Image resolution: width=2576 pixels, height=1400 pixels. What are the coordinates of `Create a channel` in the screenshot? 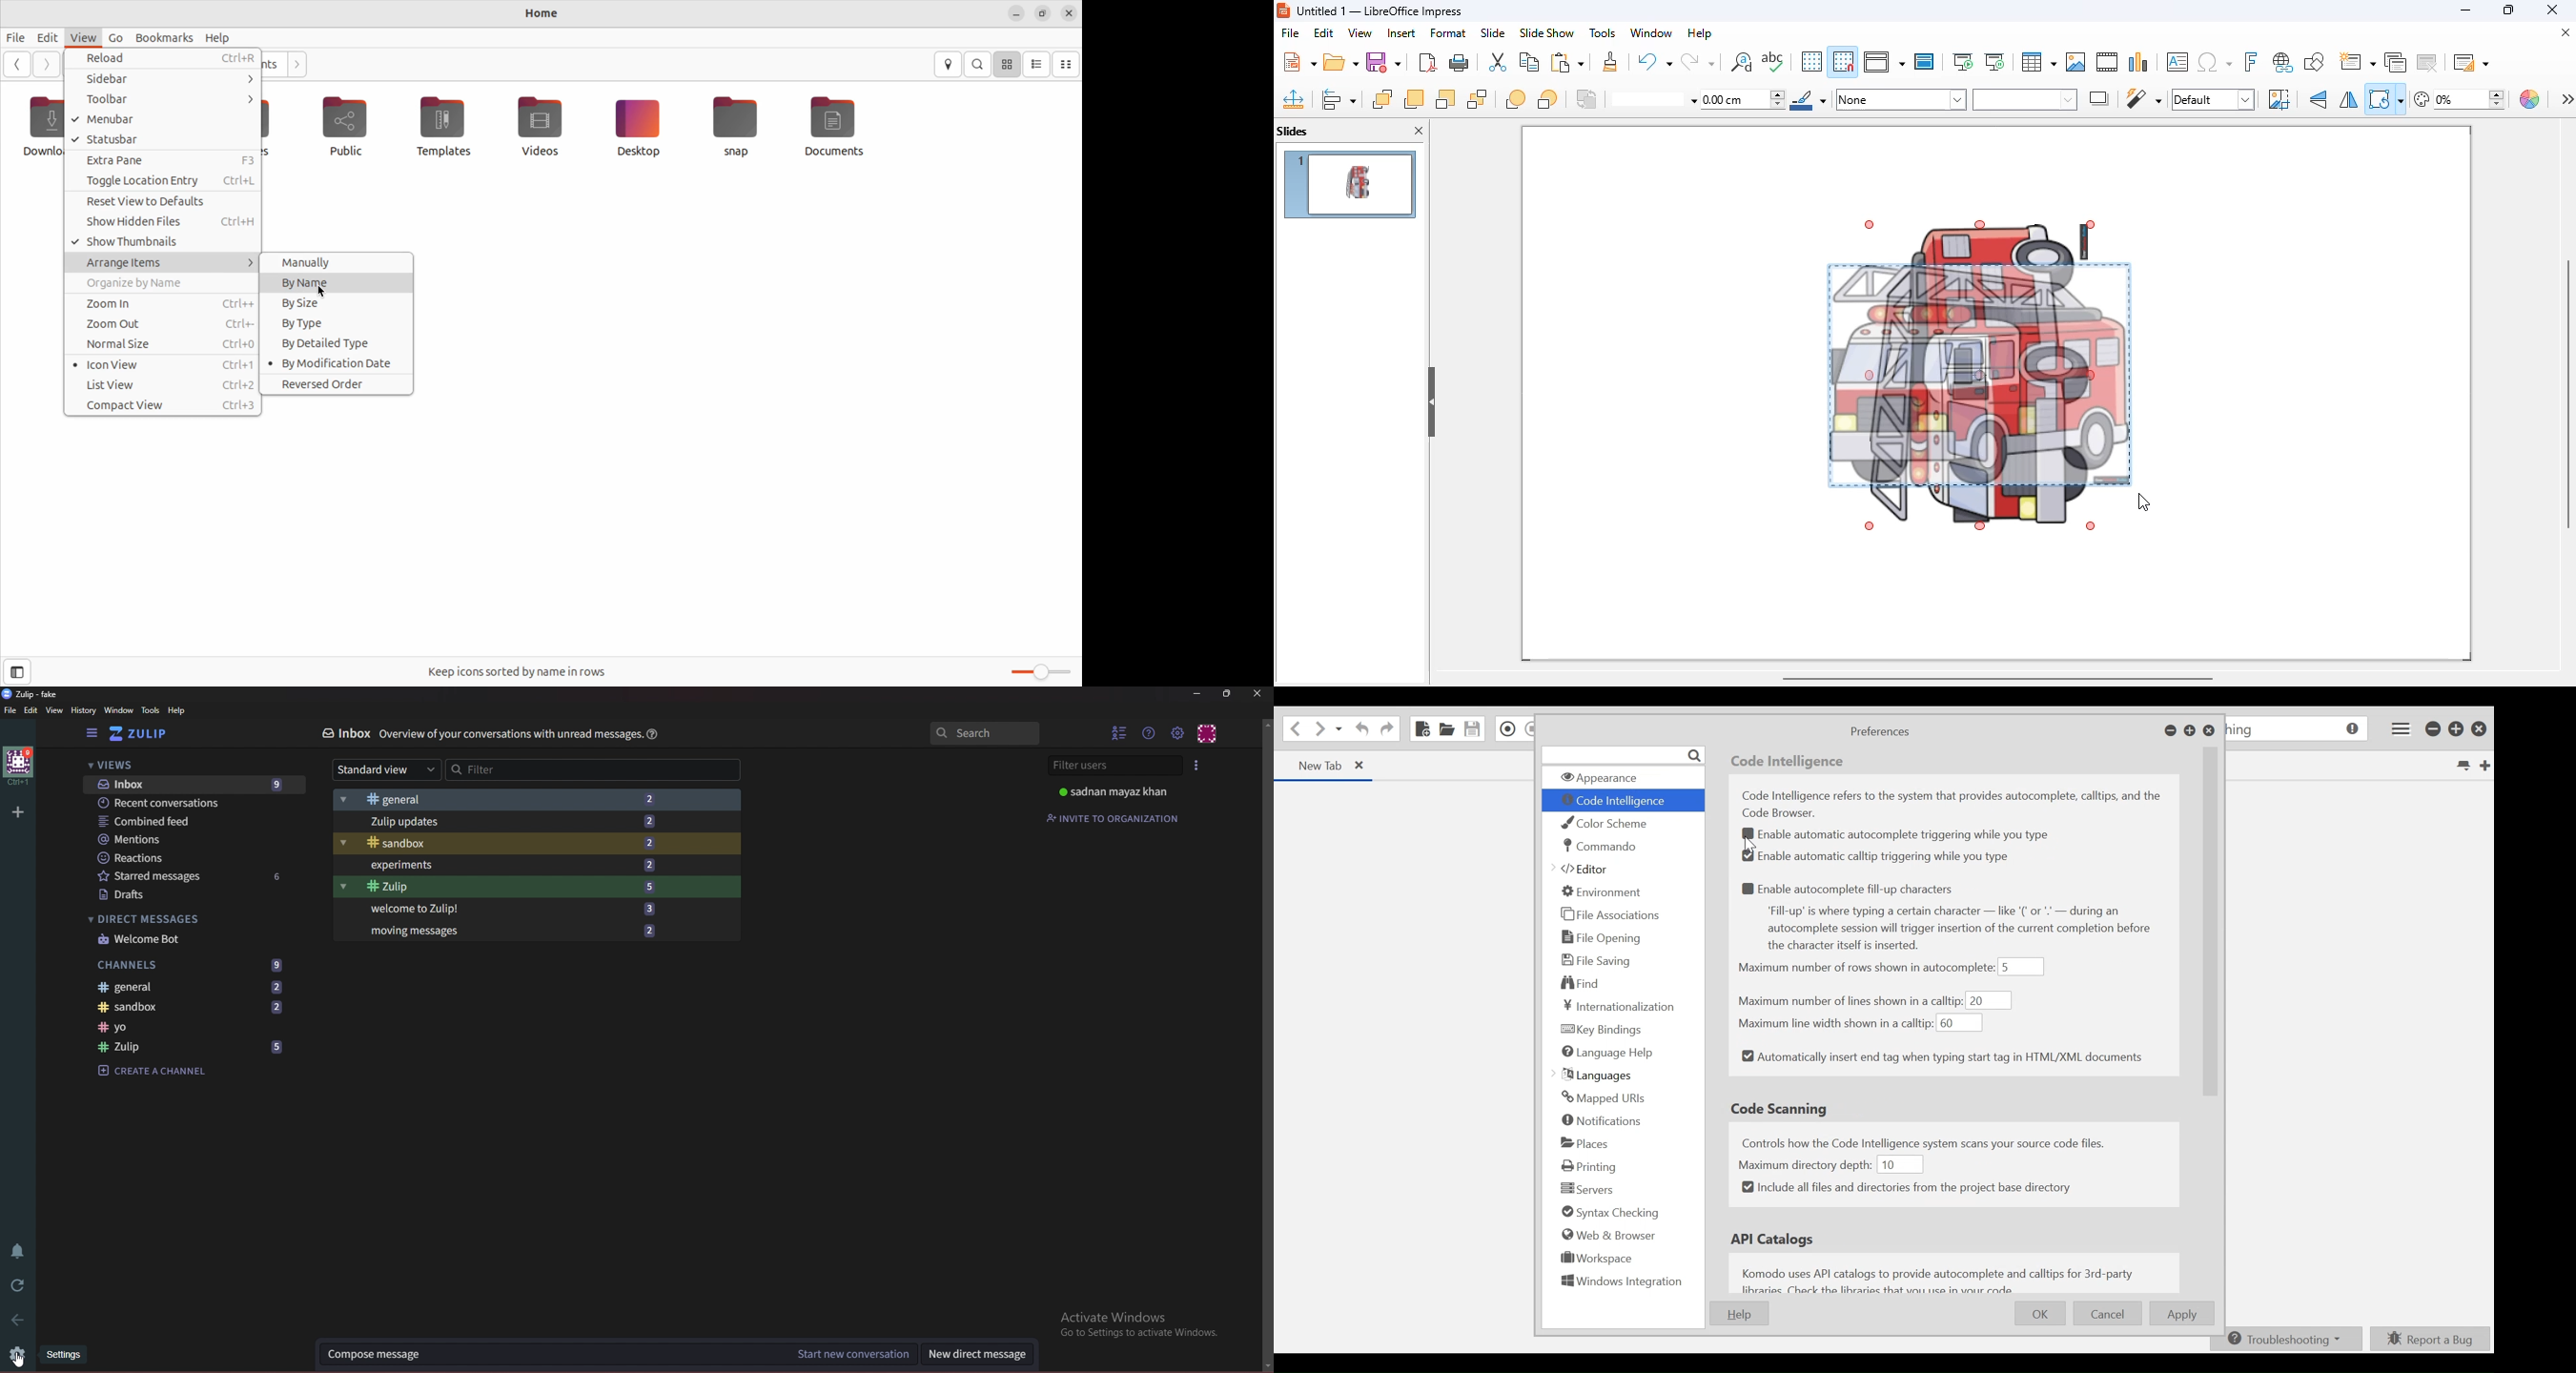 It's located at (157, 1071).